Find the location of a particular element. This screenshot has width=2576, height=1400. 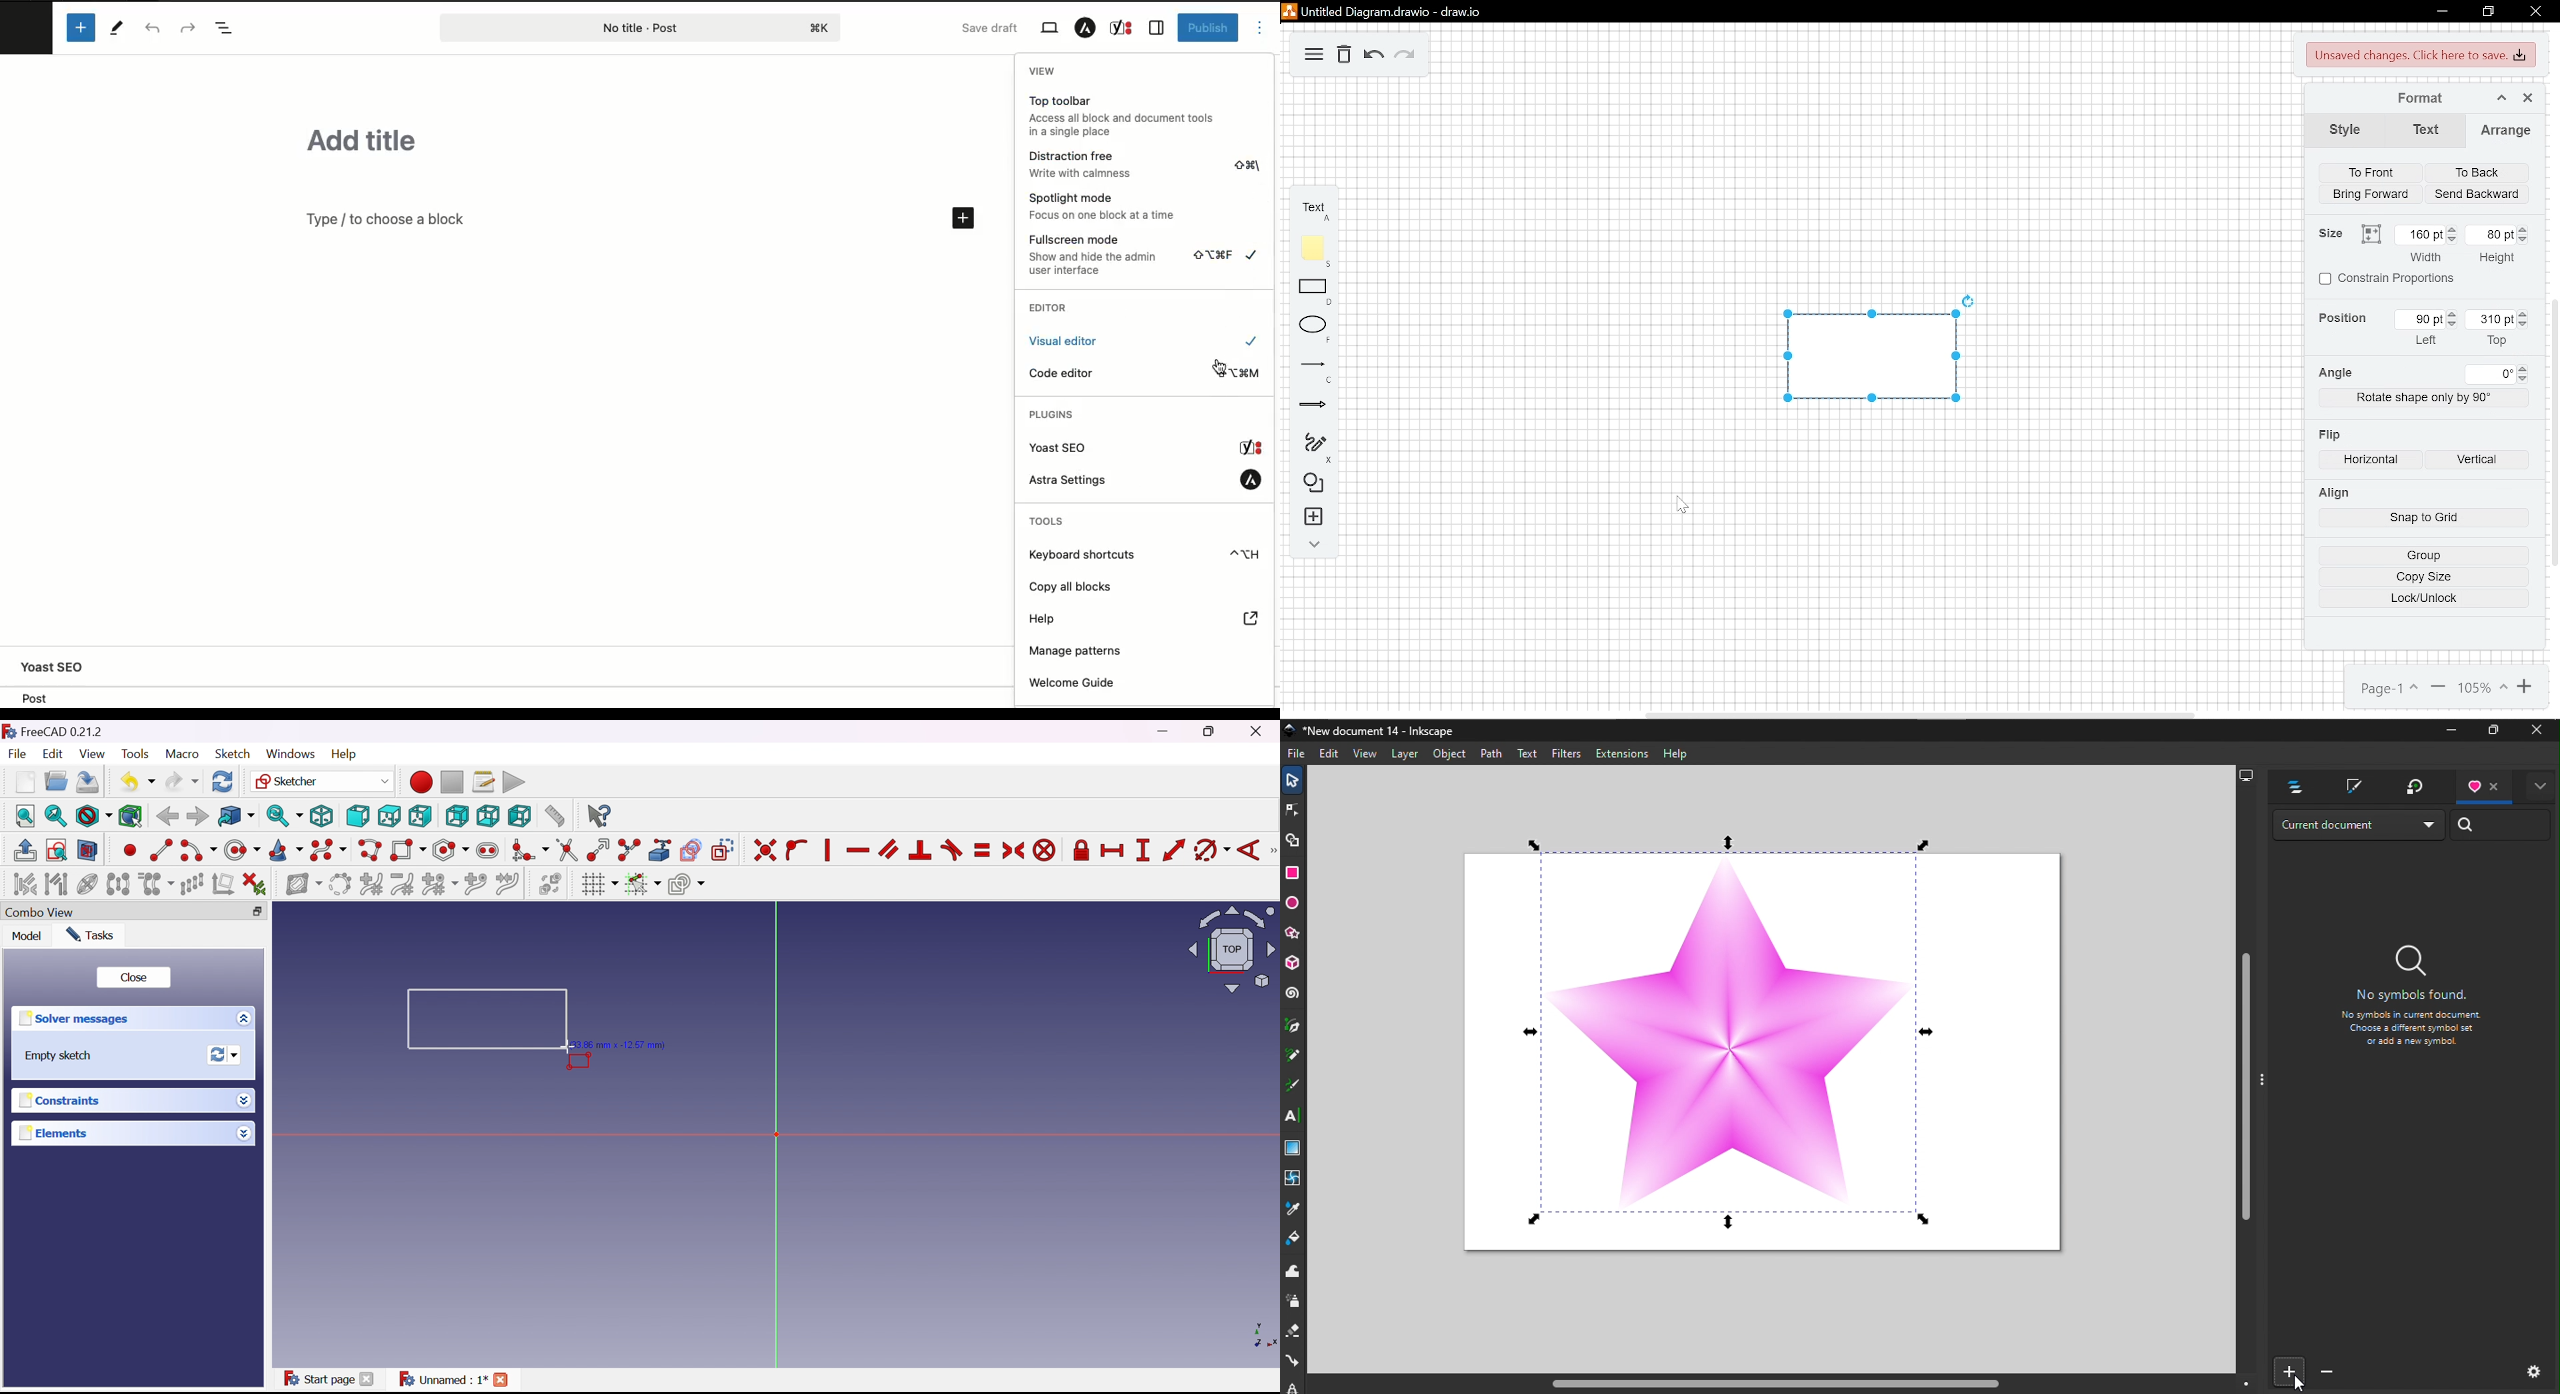

Eraser tool is located at coordinates (1295, 1332).